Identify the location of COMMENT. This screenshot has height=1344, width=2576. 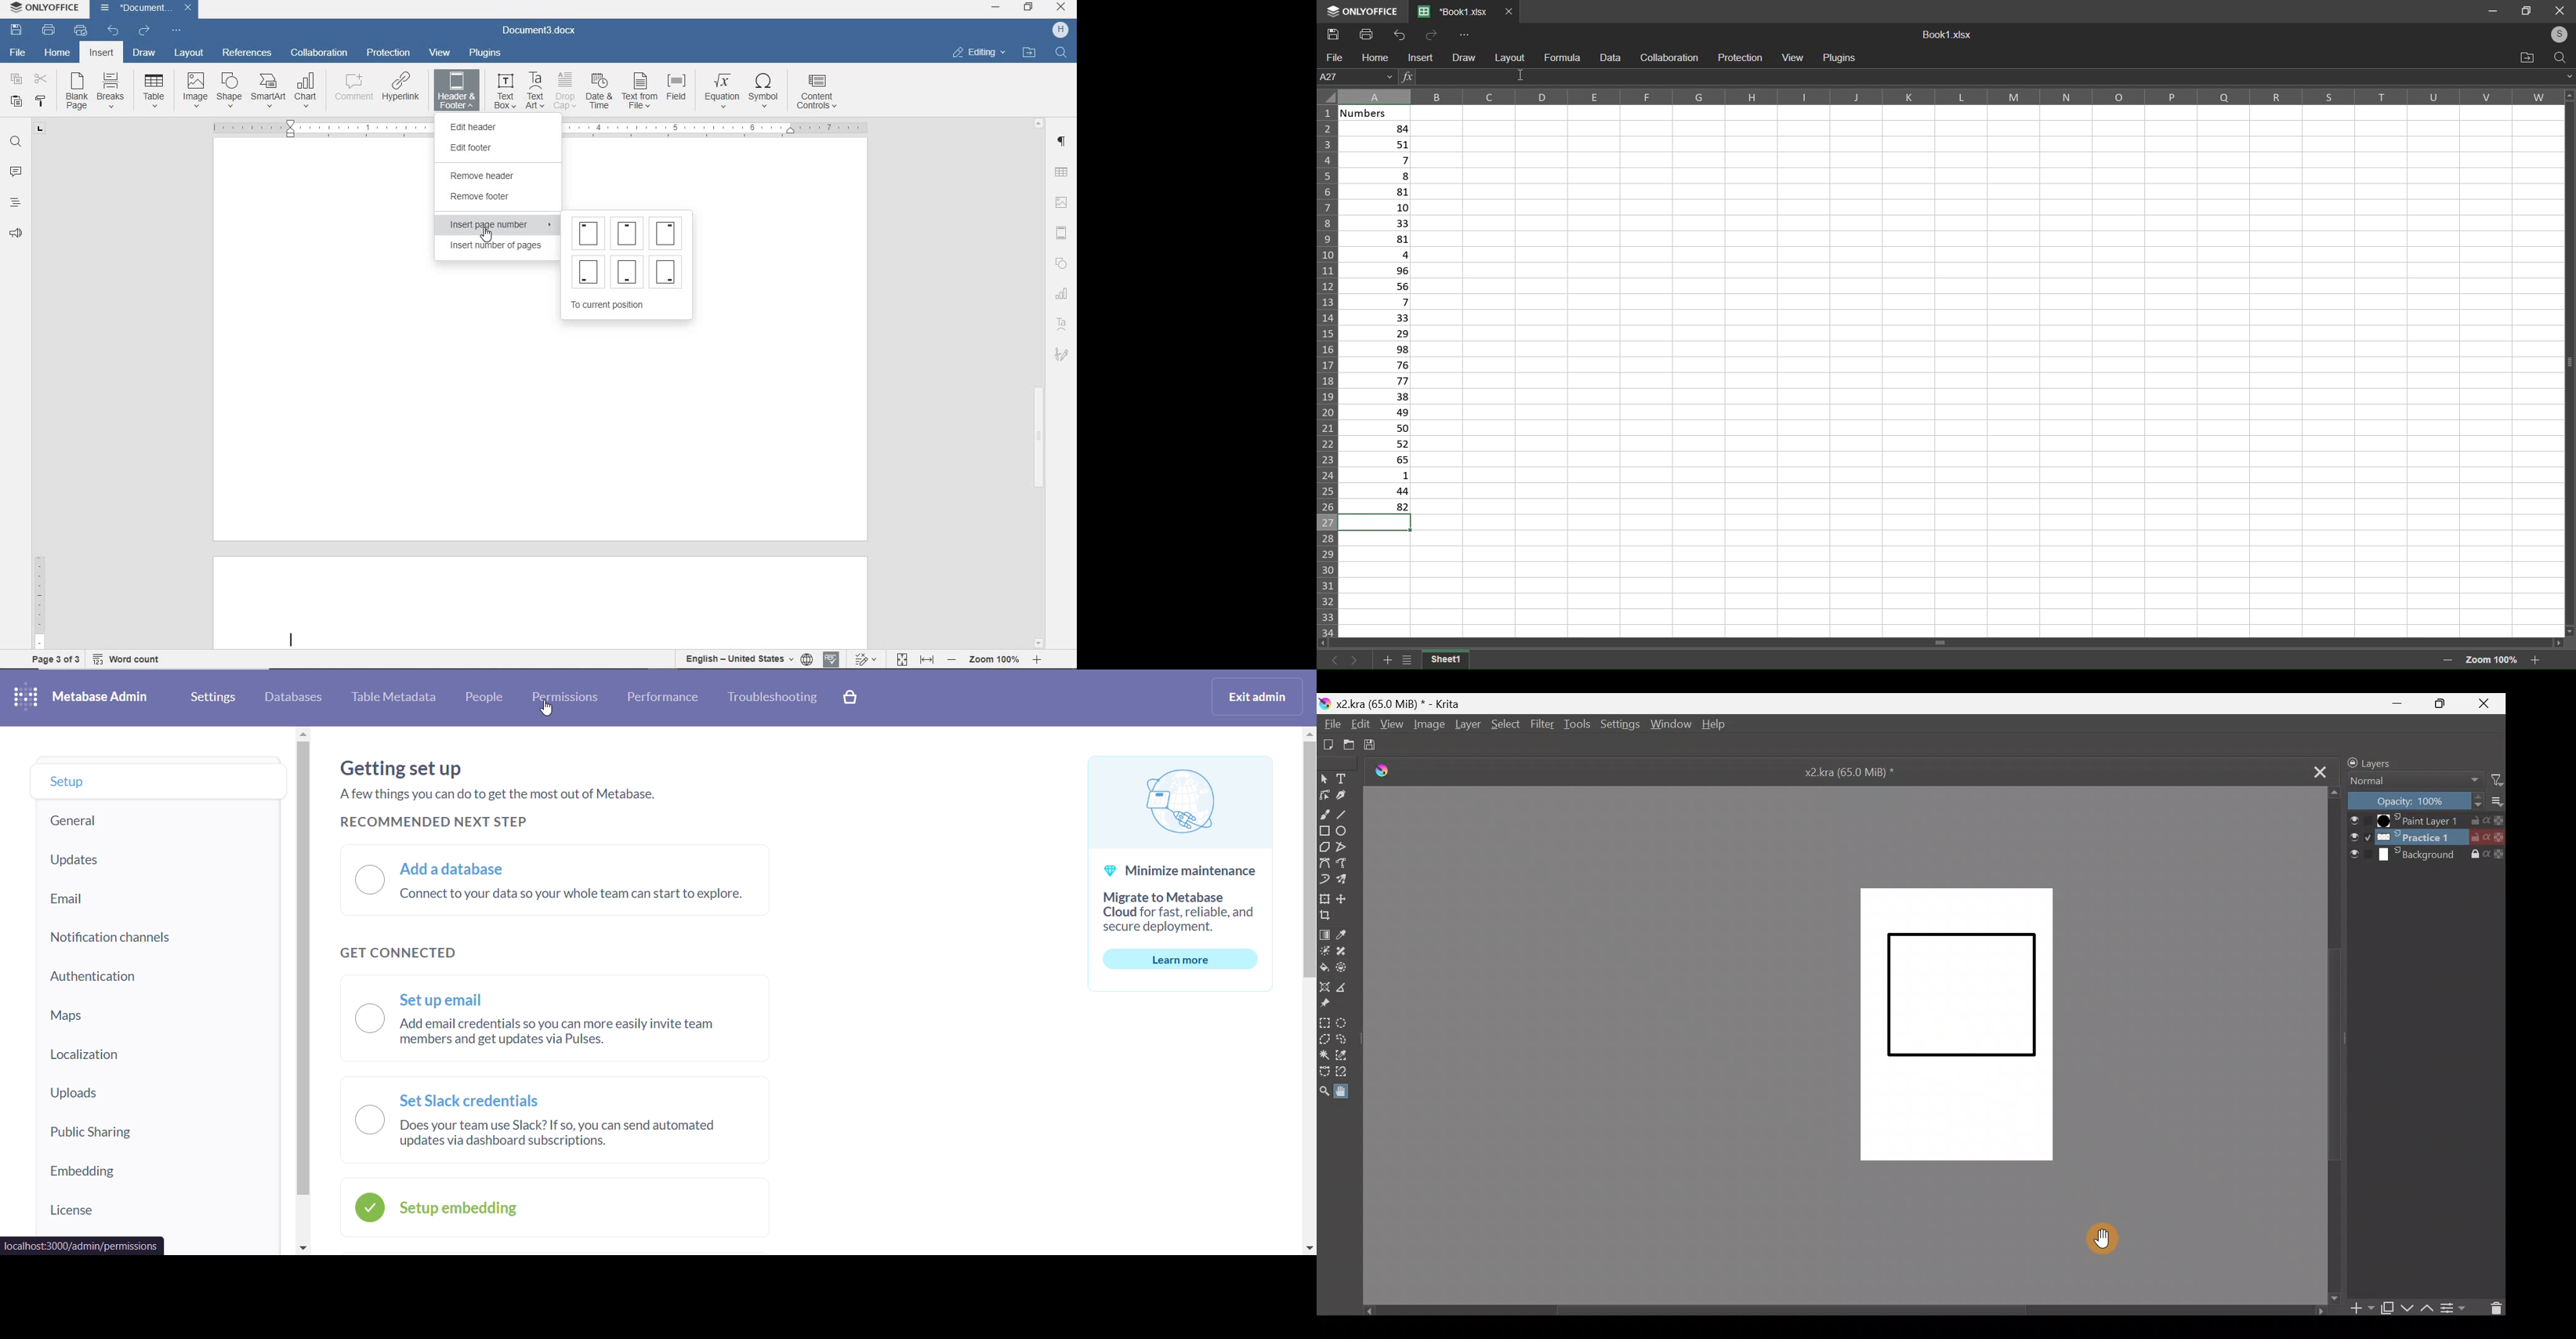
(351, 91).